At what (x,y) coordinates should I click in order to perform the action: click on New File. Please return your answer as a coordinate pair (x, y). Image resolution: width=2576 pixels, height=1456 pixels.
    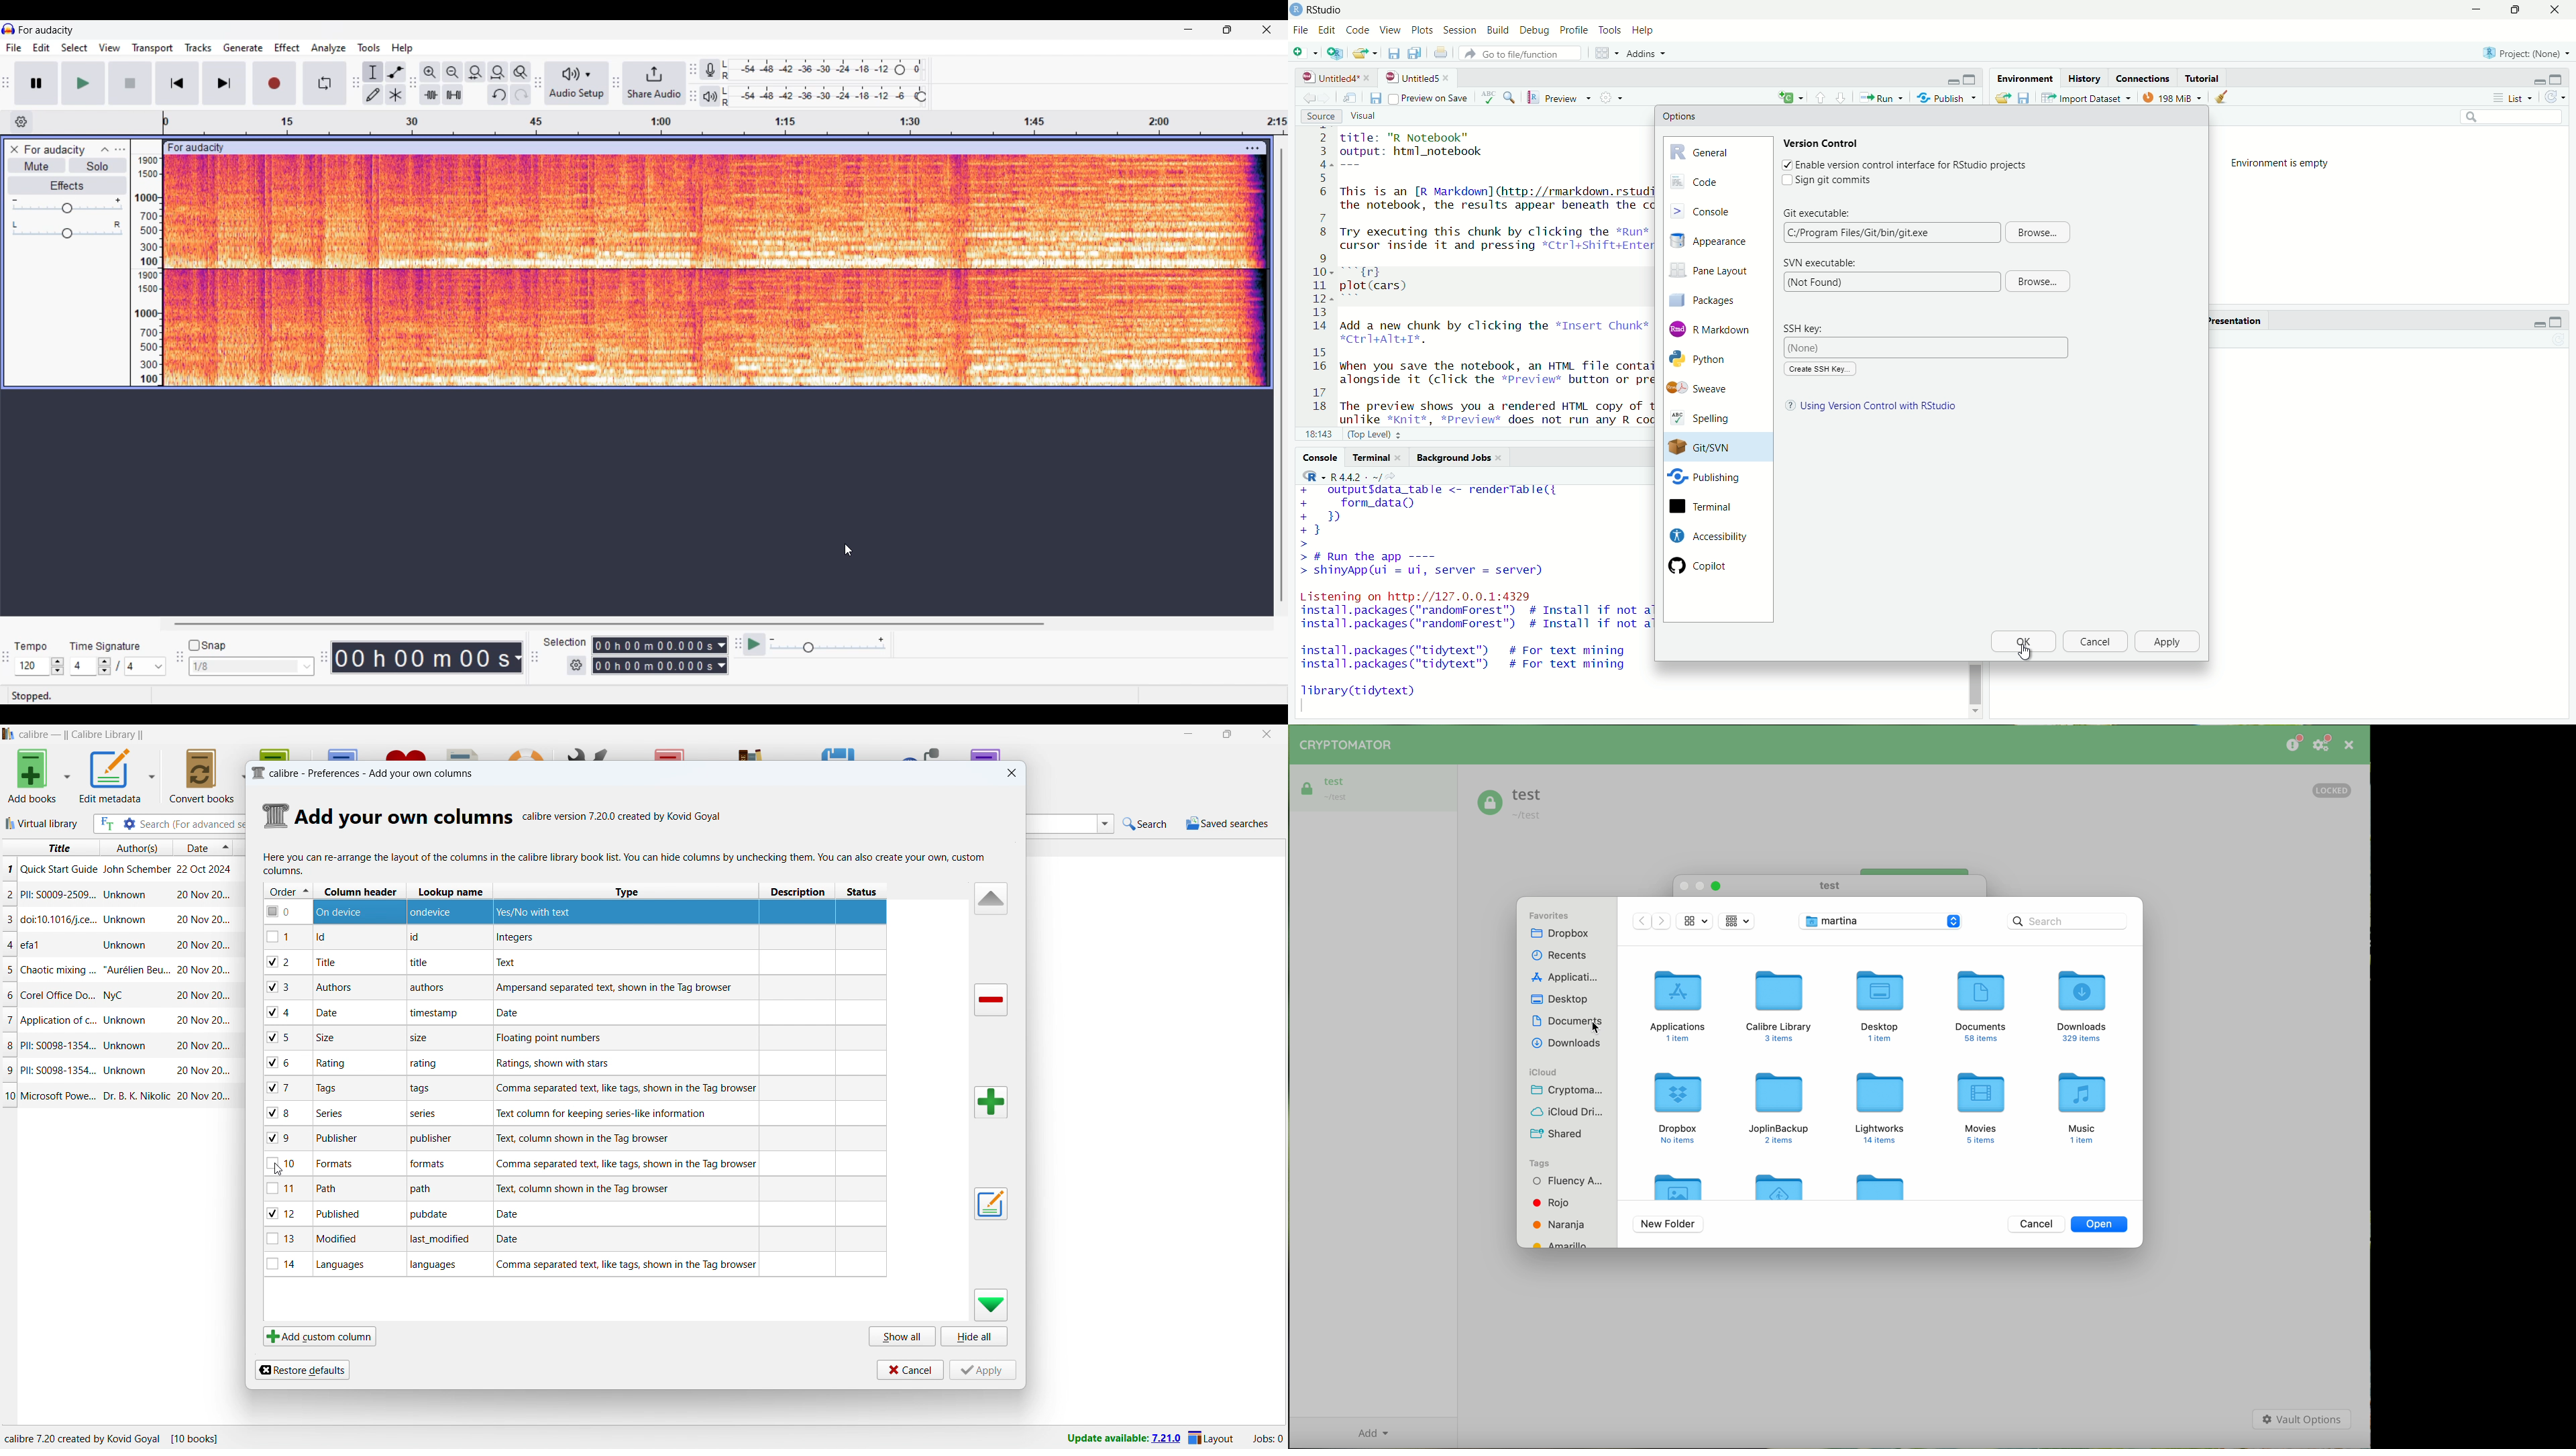
    Looking at the image, I should click on (1306, 52).